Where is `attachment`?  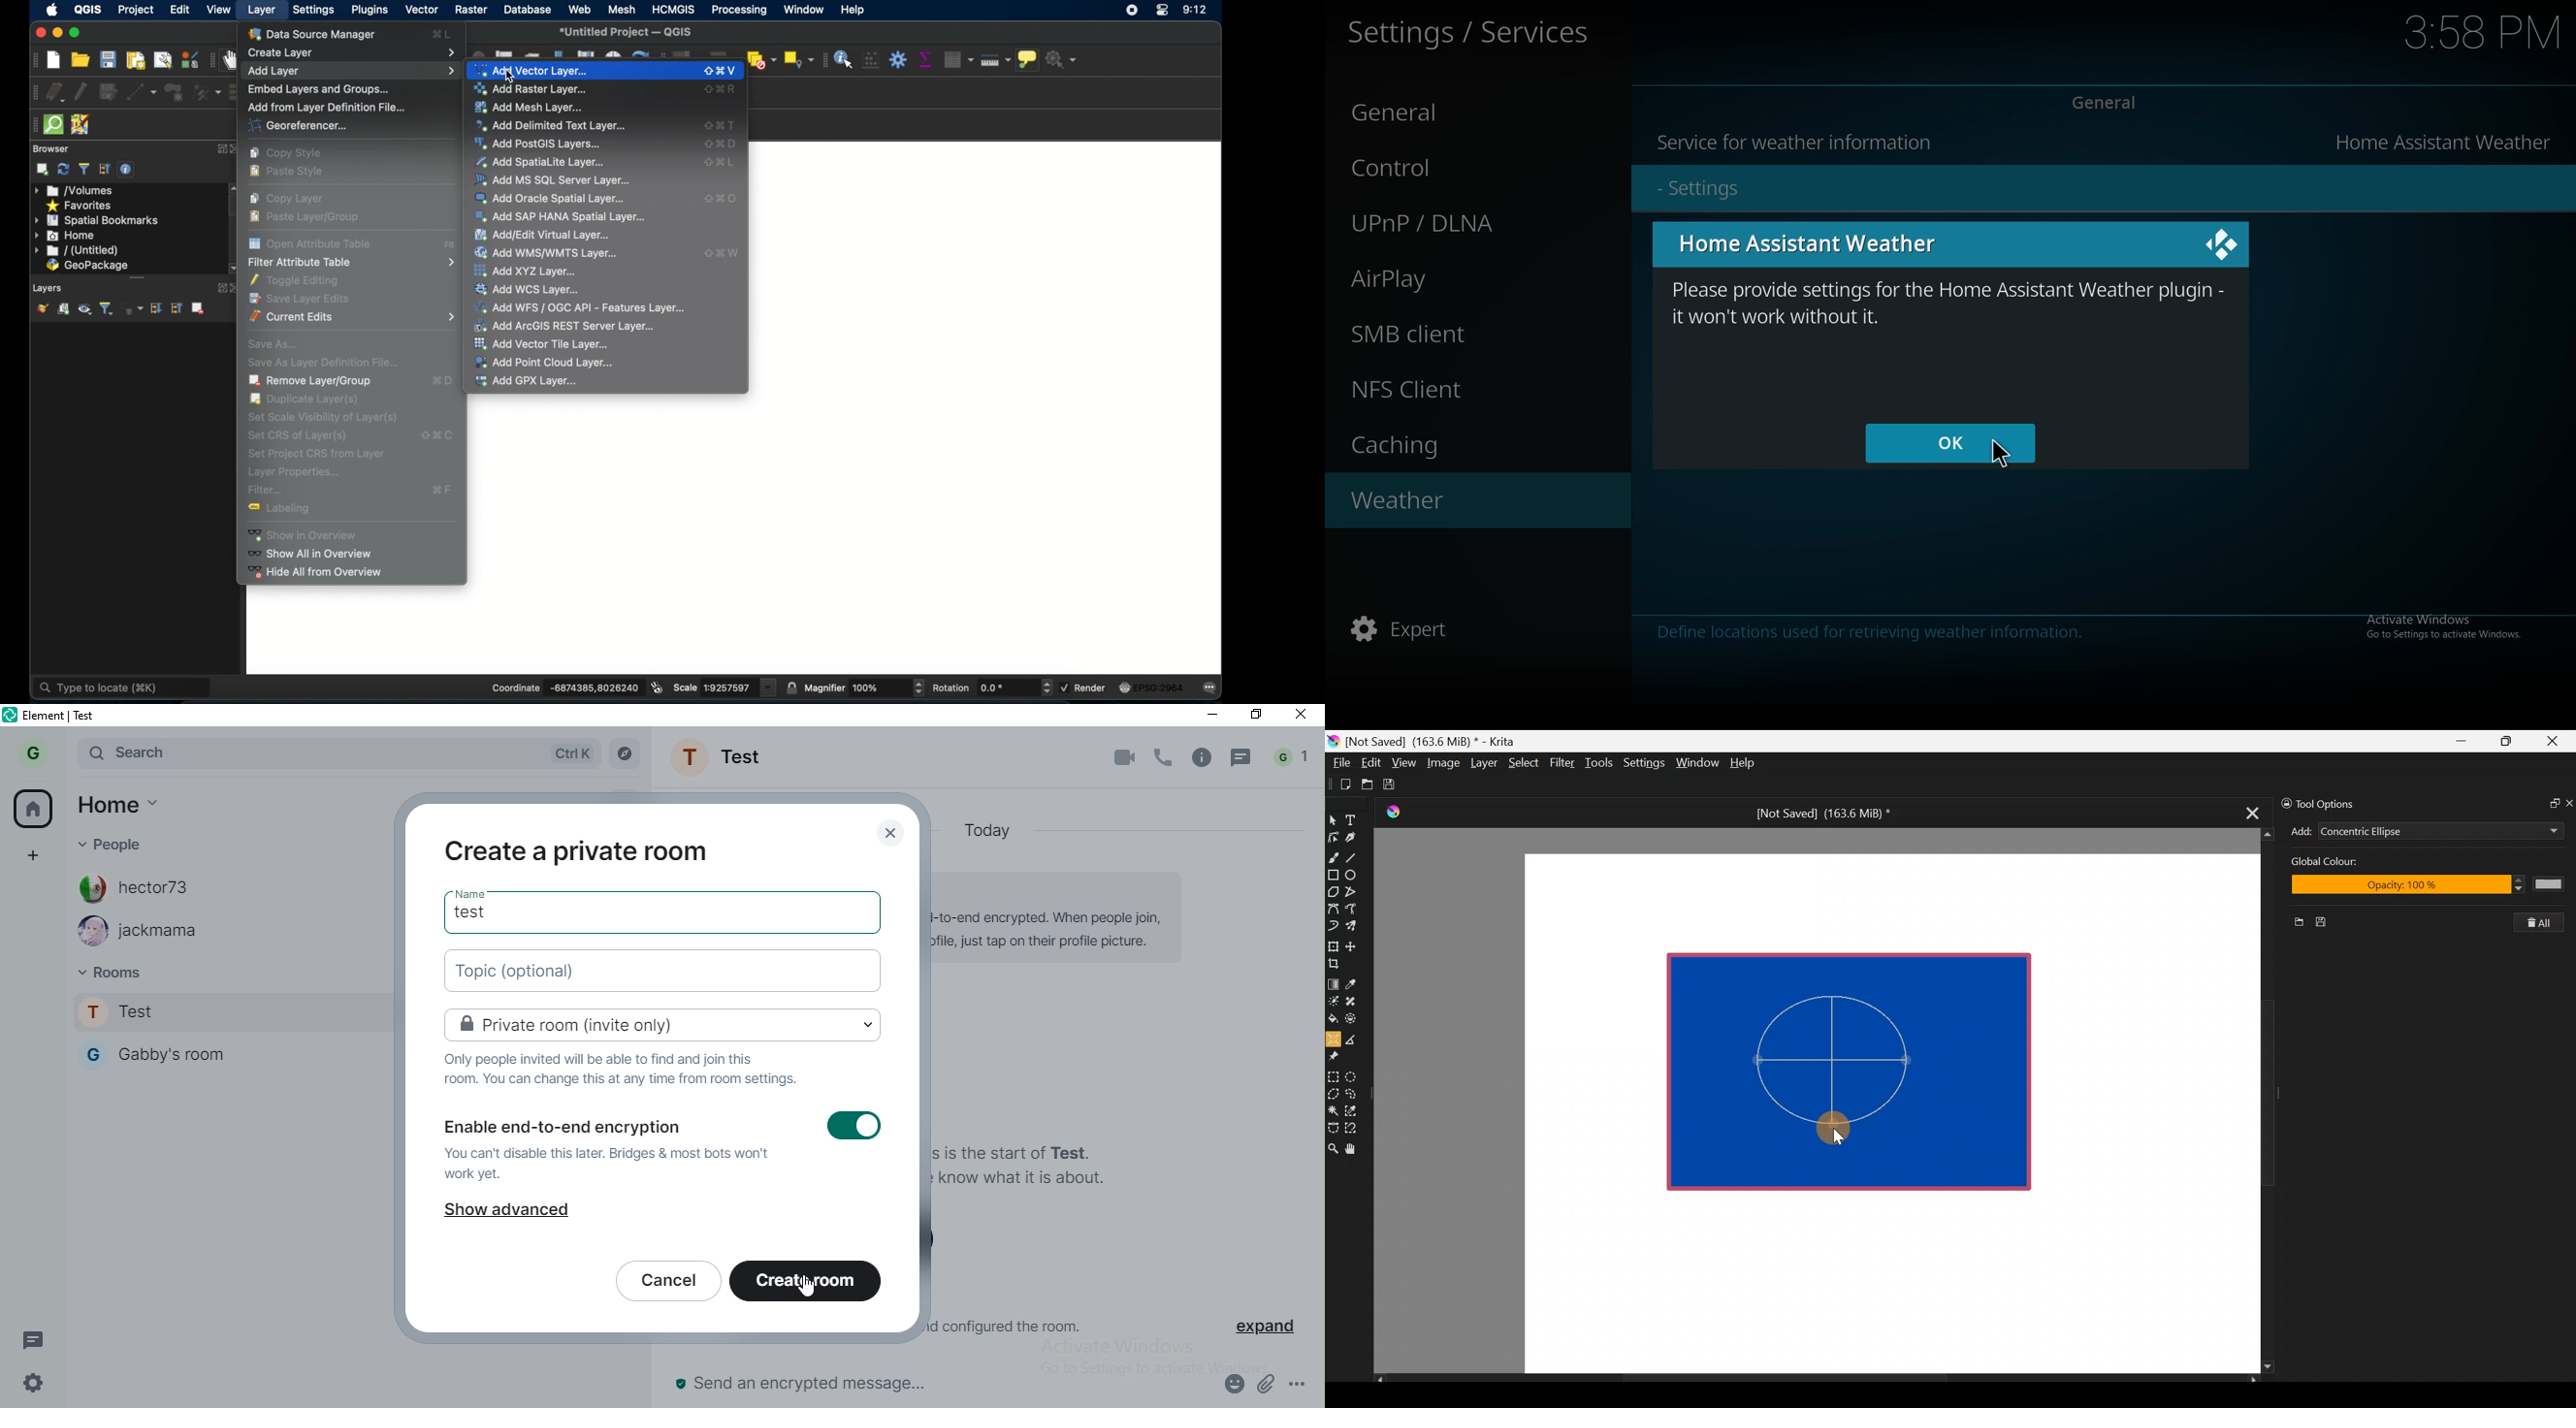 attachment is located at coordinates (1267, 1383).